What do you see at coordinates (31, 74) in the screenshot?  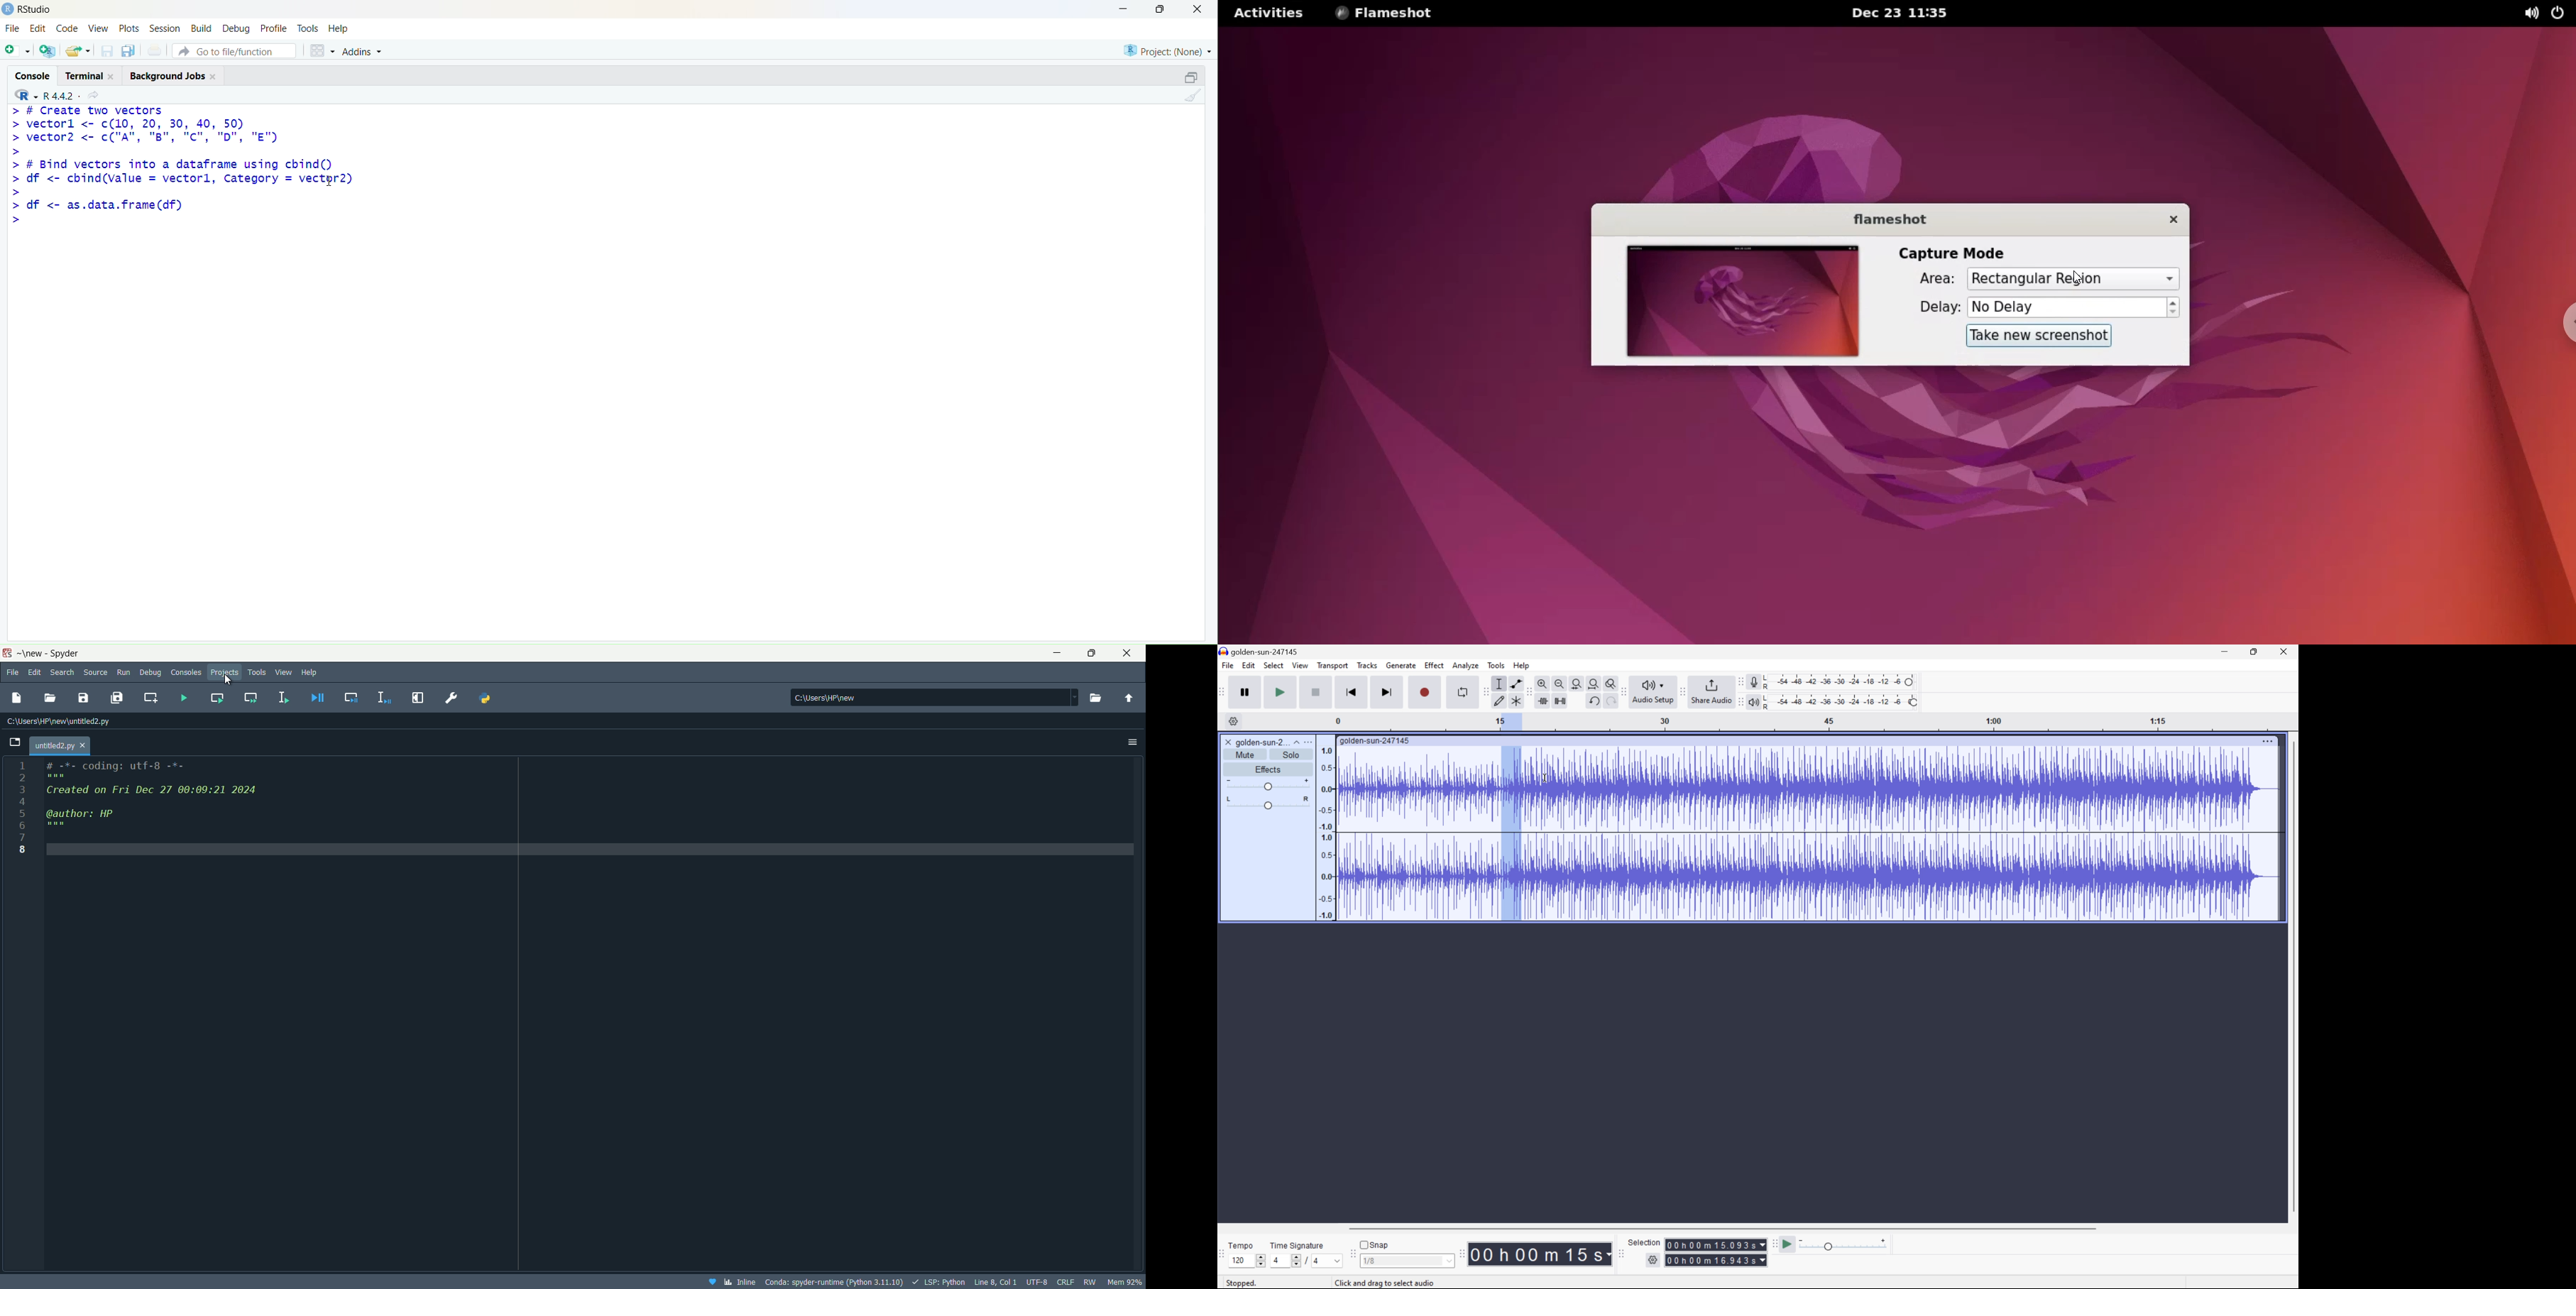 I see `Console` at bounding box center [31, 74].